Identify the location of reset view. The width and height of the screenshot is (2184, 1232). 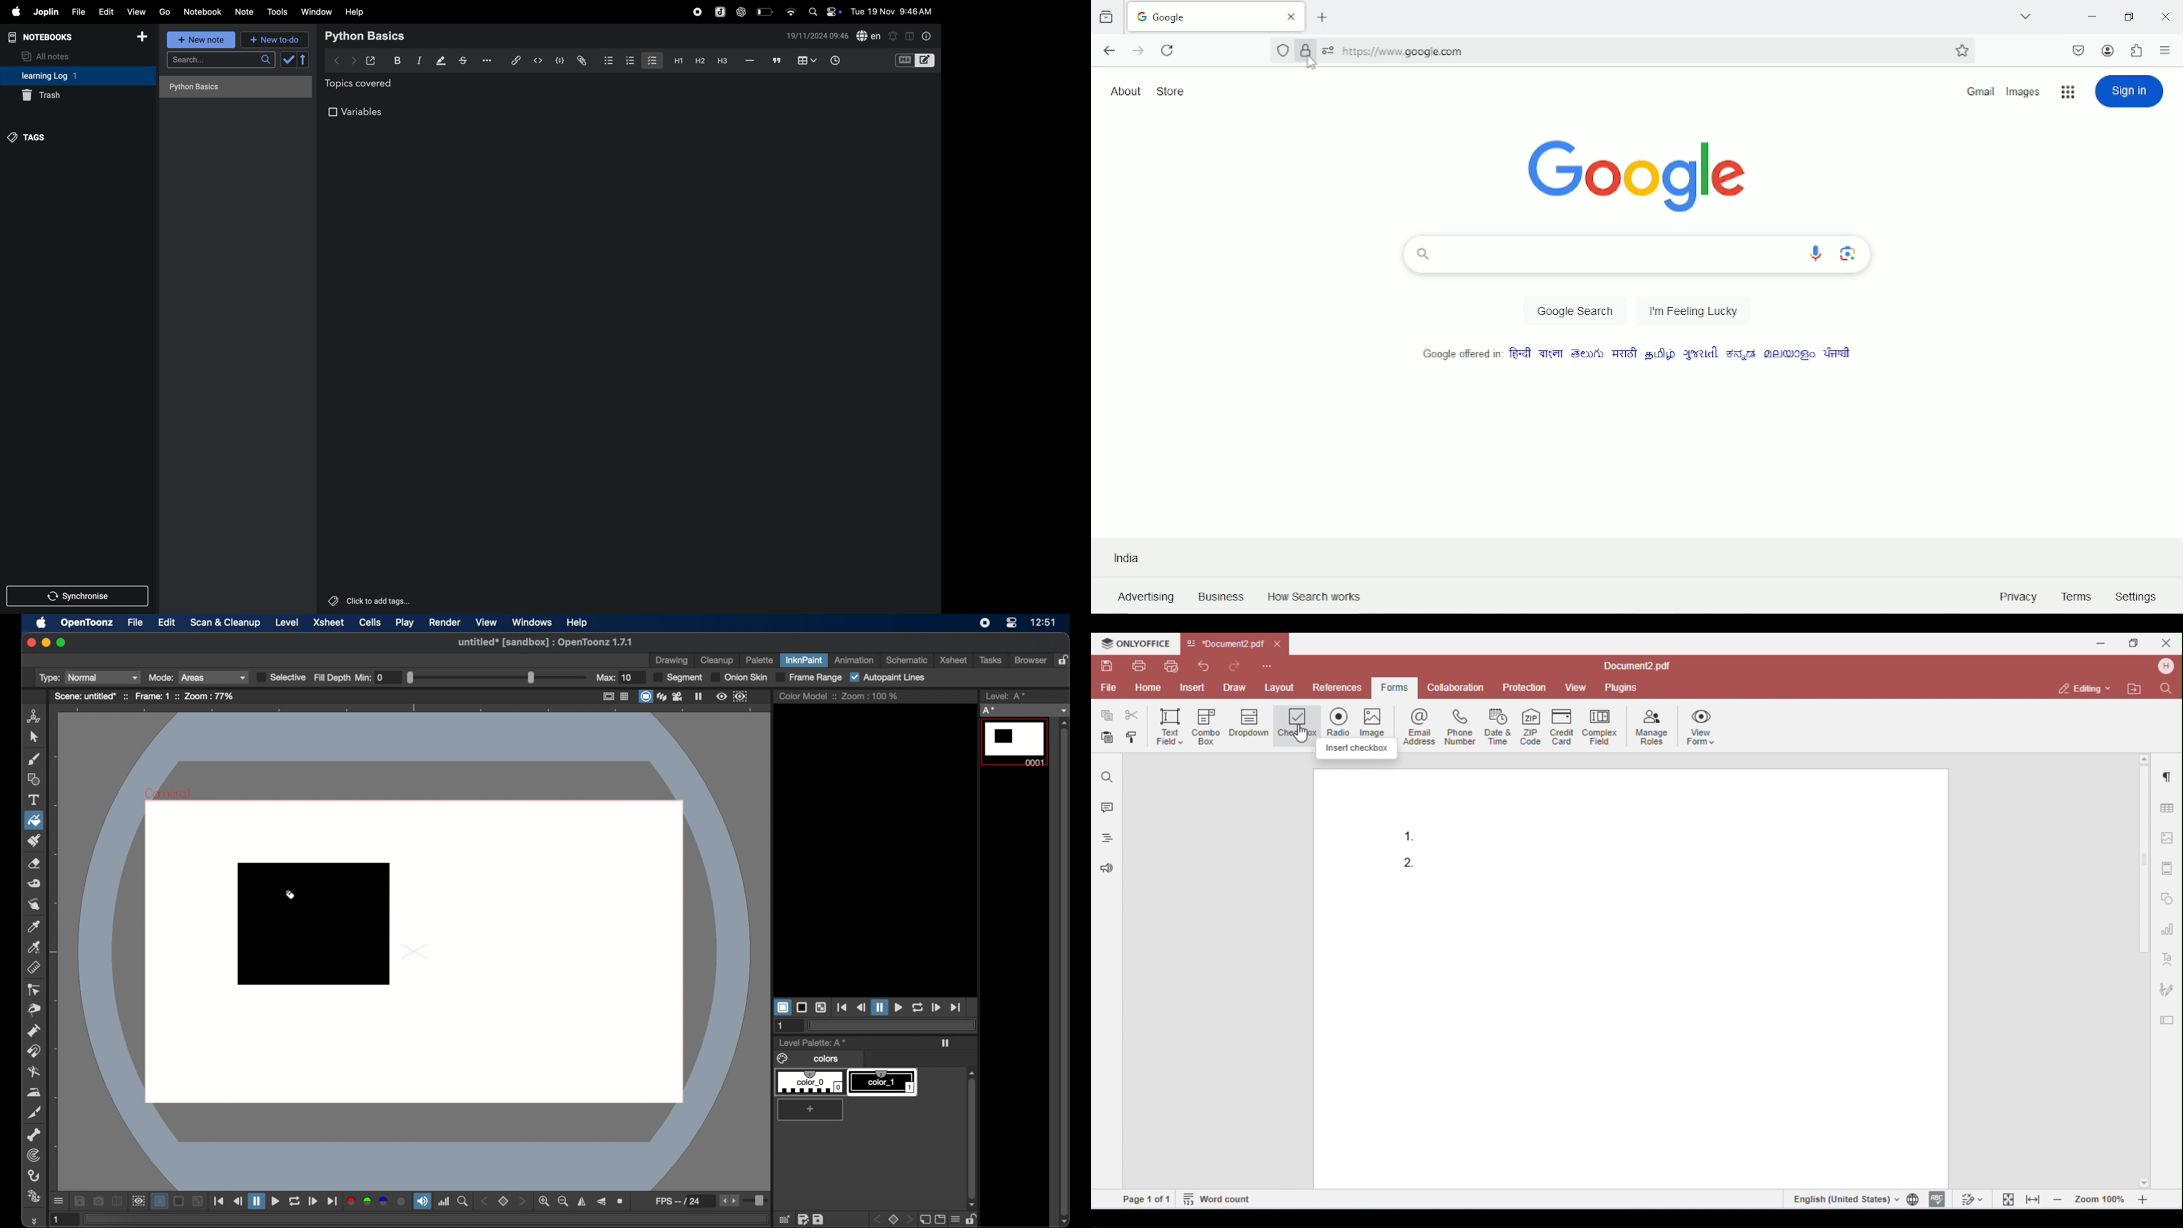
(621, 1201).